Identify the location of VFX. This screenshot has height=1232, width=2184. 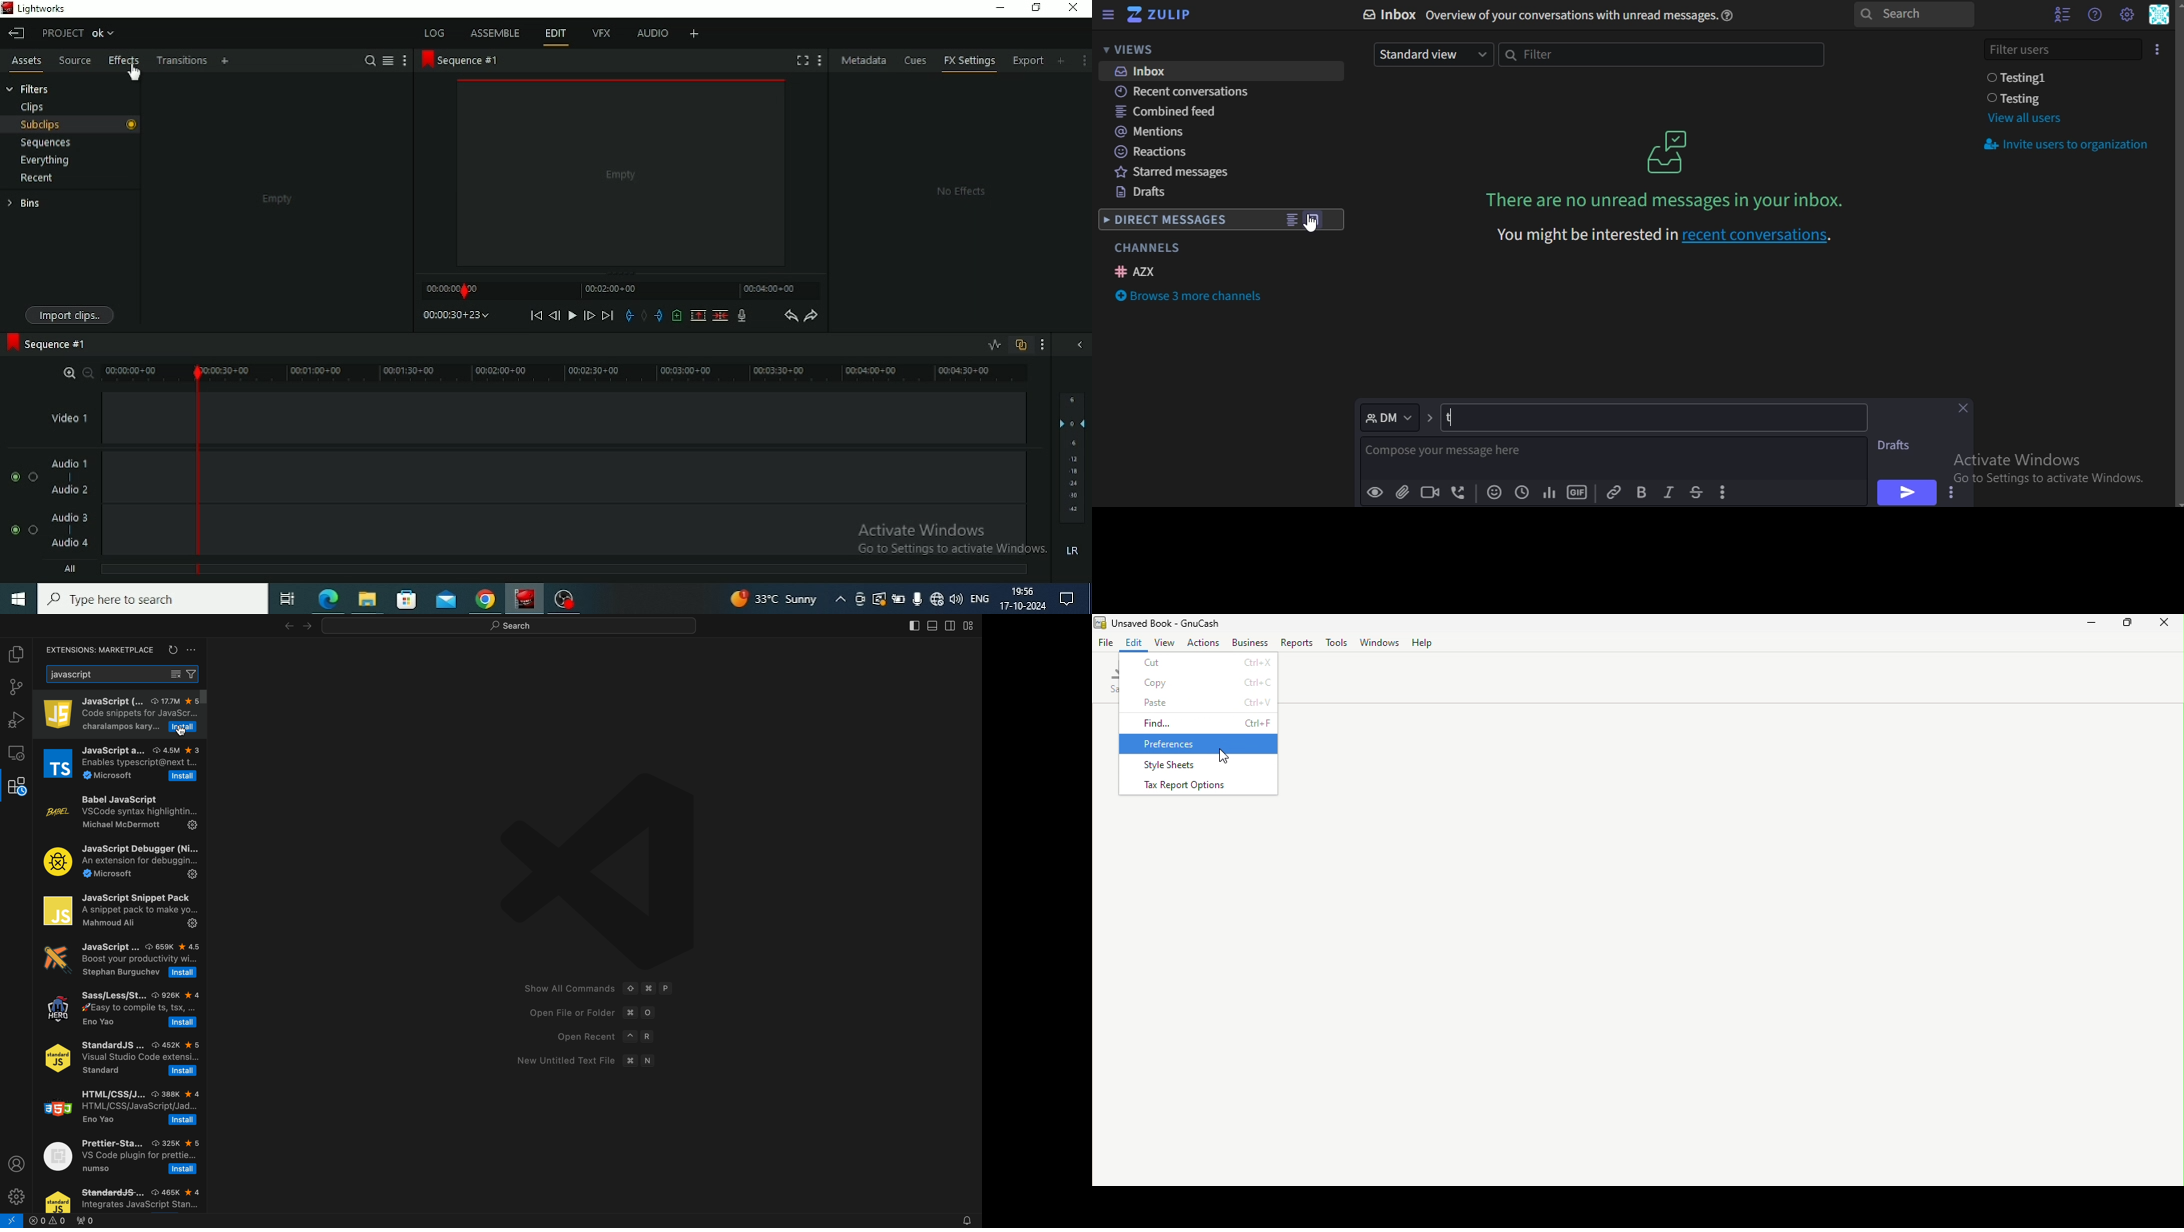
(601, 35).